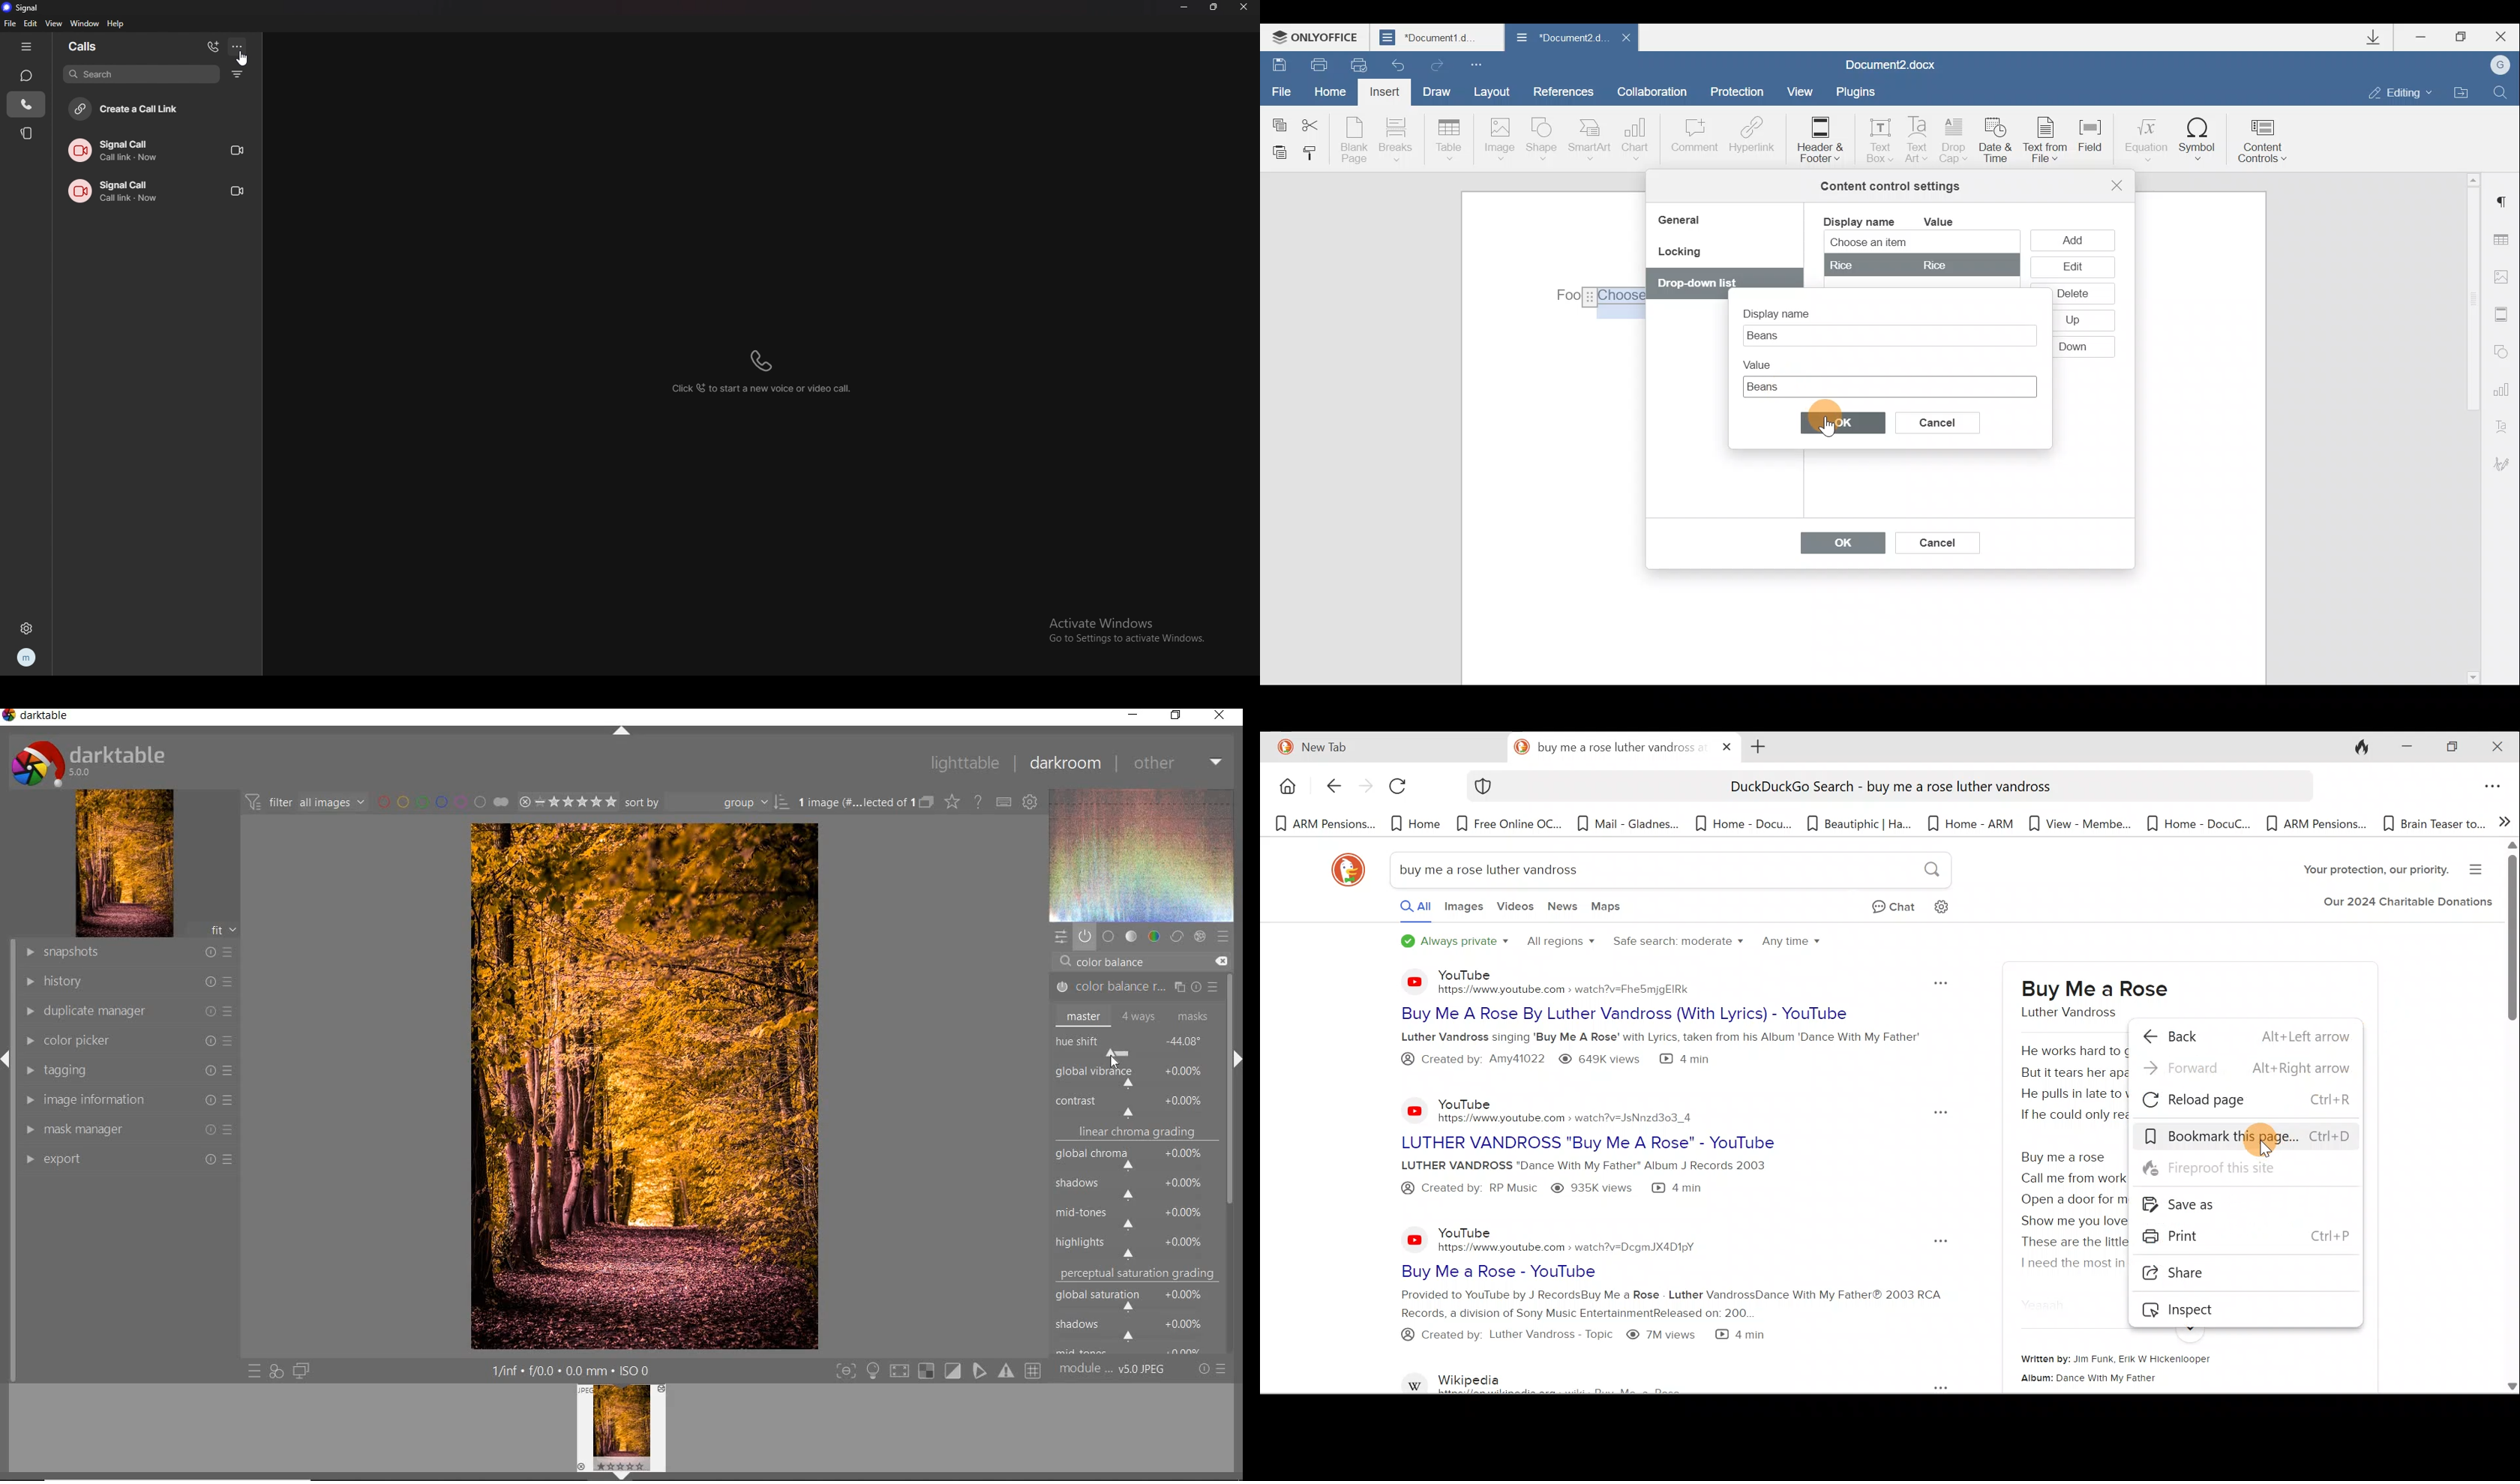 The height and width of the screenshot is (1484, 2520). Describe the element at coordinates (1450, 141) in the screenshot. I see `Table` at that location.